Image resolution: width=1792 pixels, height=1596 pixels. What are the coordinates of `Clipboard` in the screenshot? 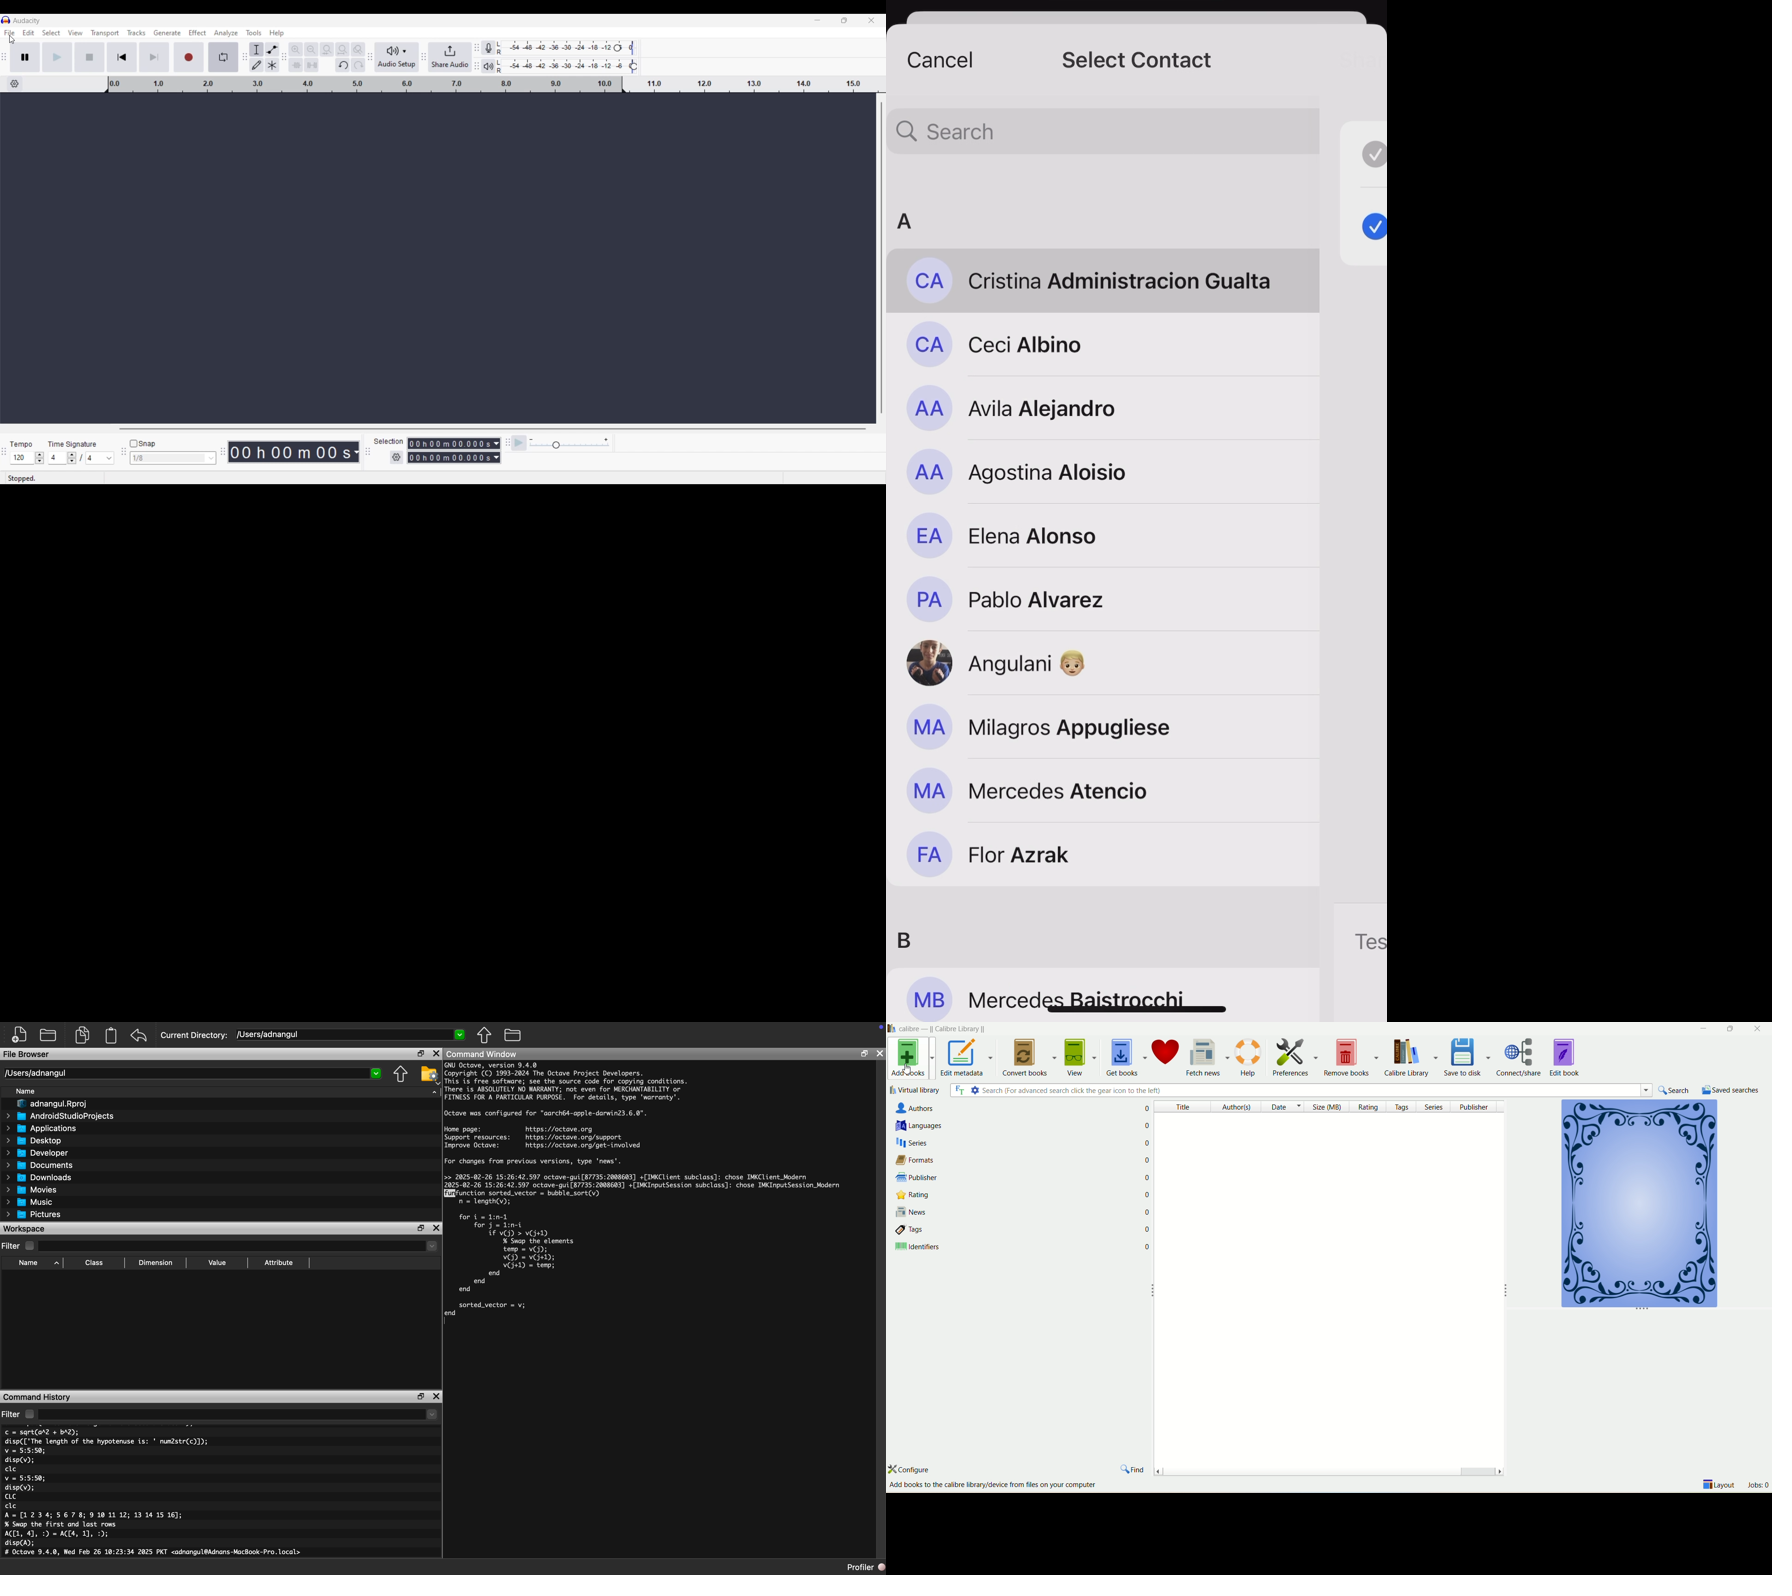 It's located at (111, 1036).